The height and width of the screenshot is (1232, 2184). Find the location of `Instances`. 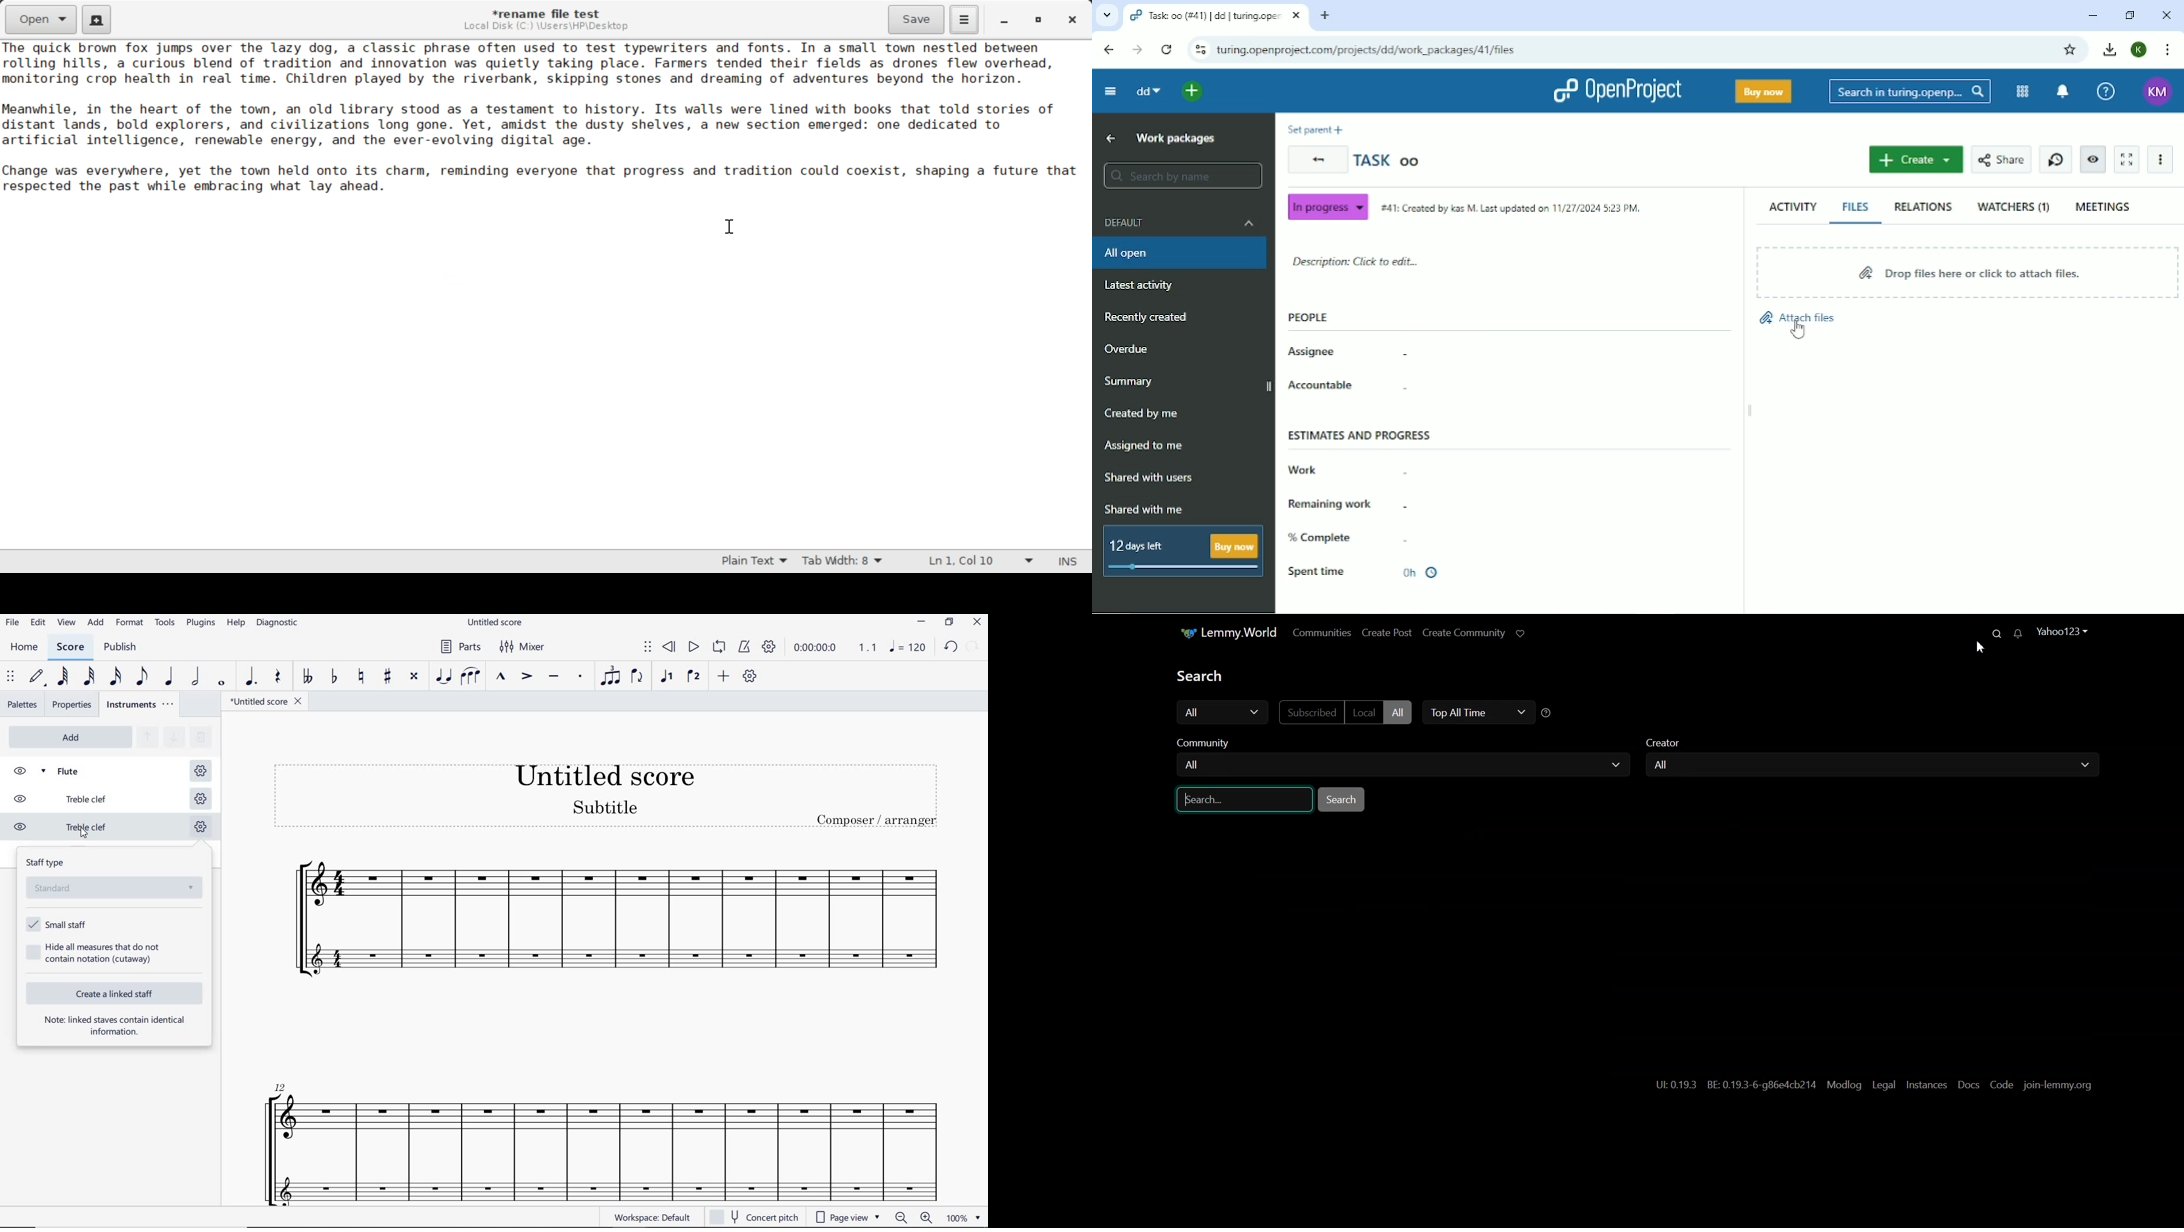

Instances is located at coordinates (1926, 1084).